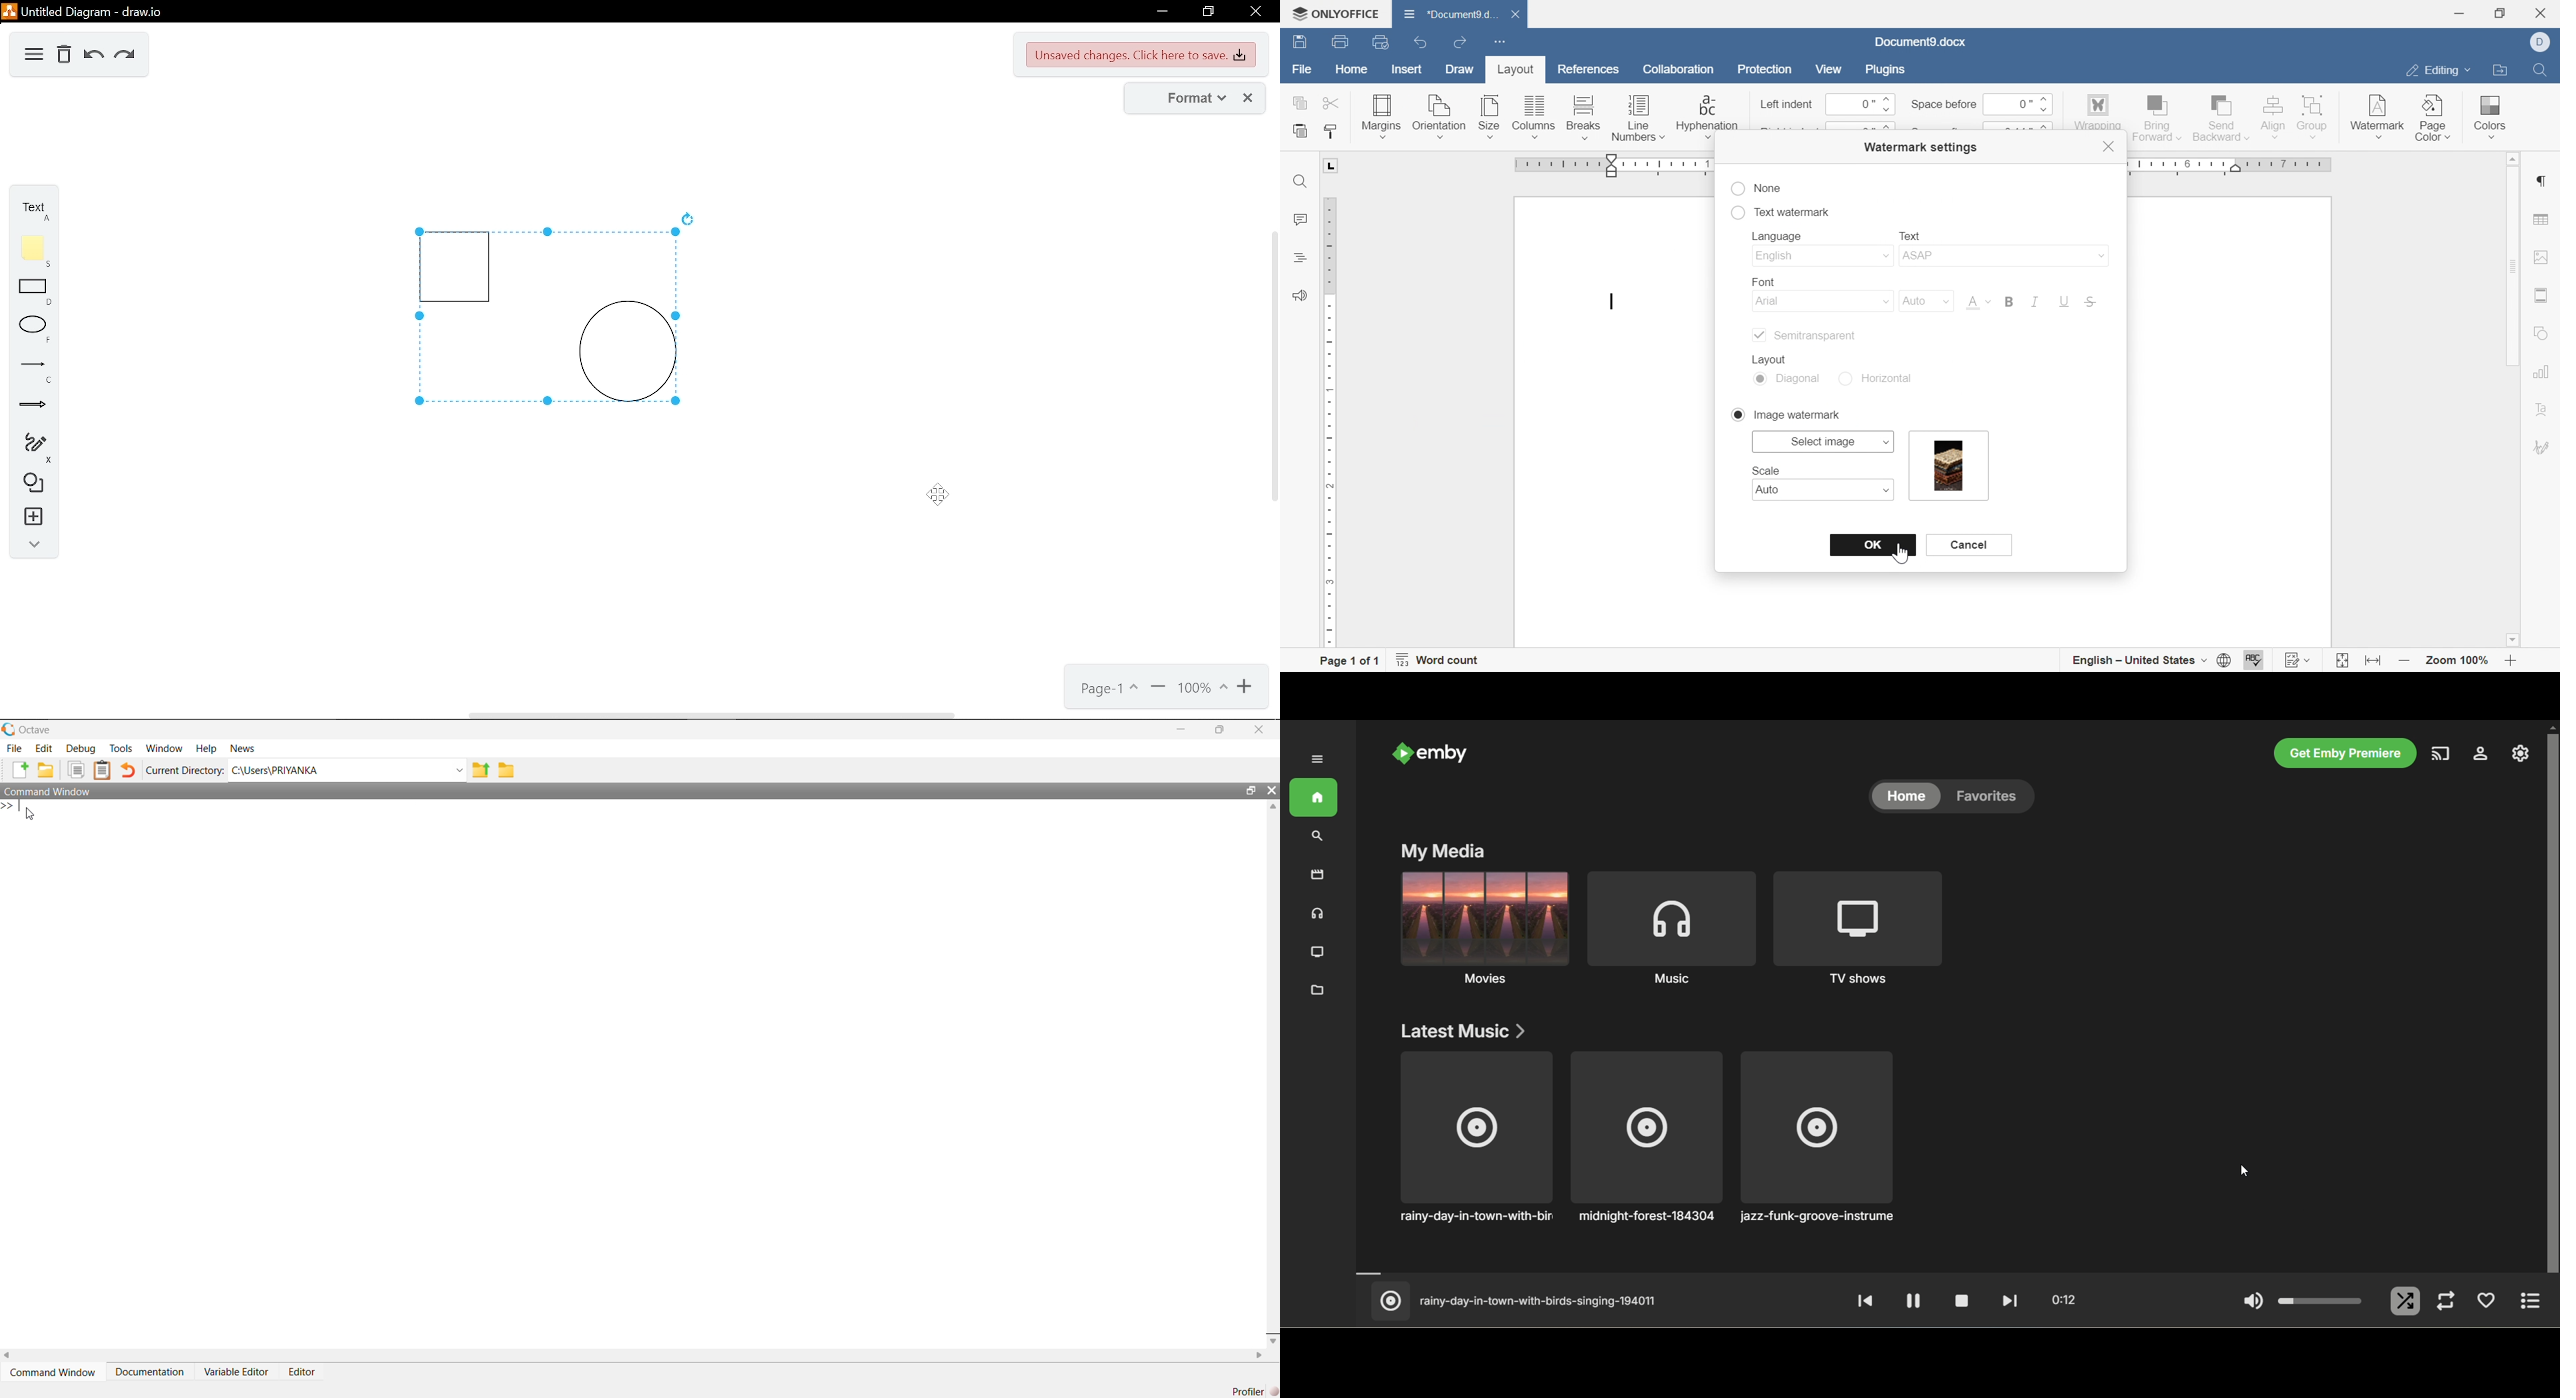 The height and width of the screenshot is (1400, 2576). I want to click on cut, so click(1333, 103).